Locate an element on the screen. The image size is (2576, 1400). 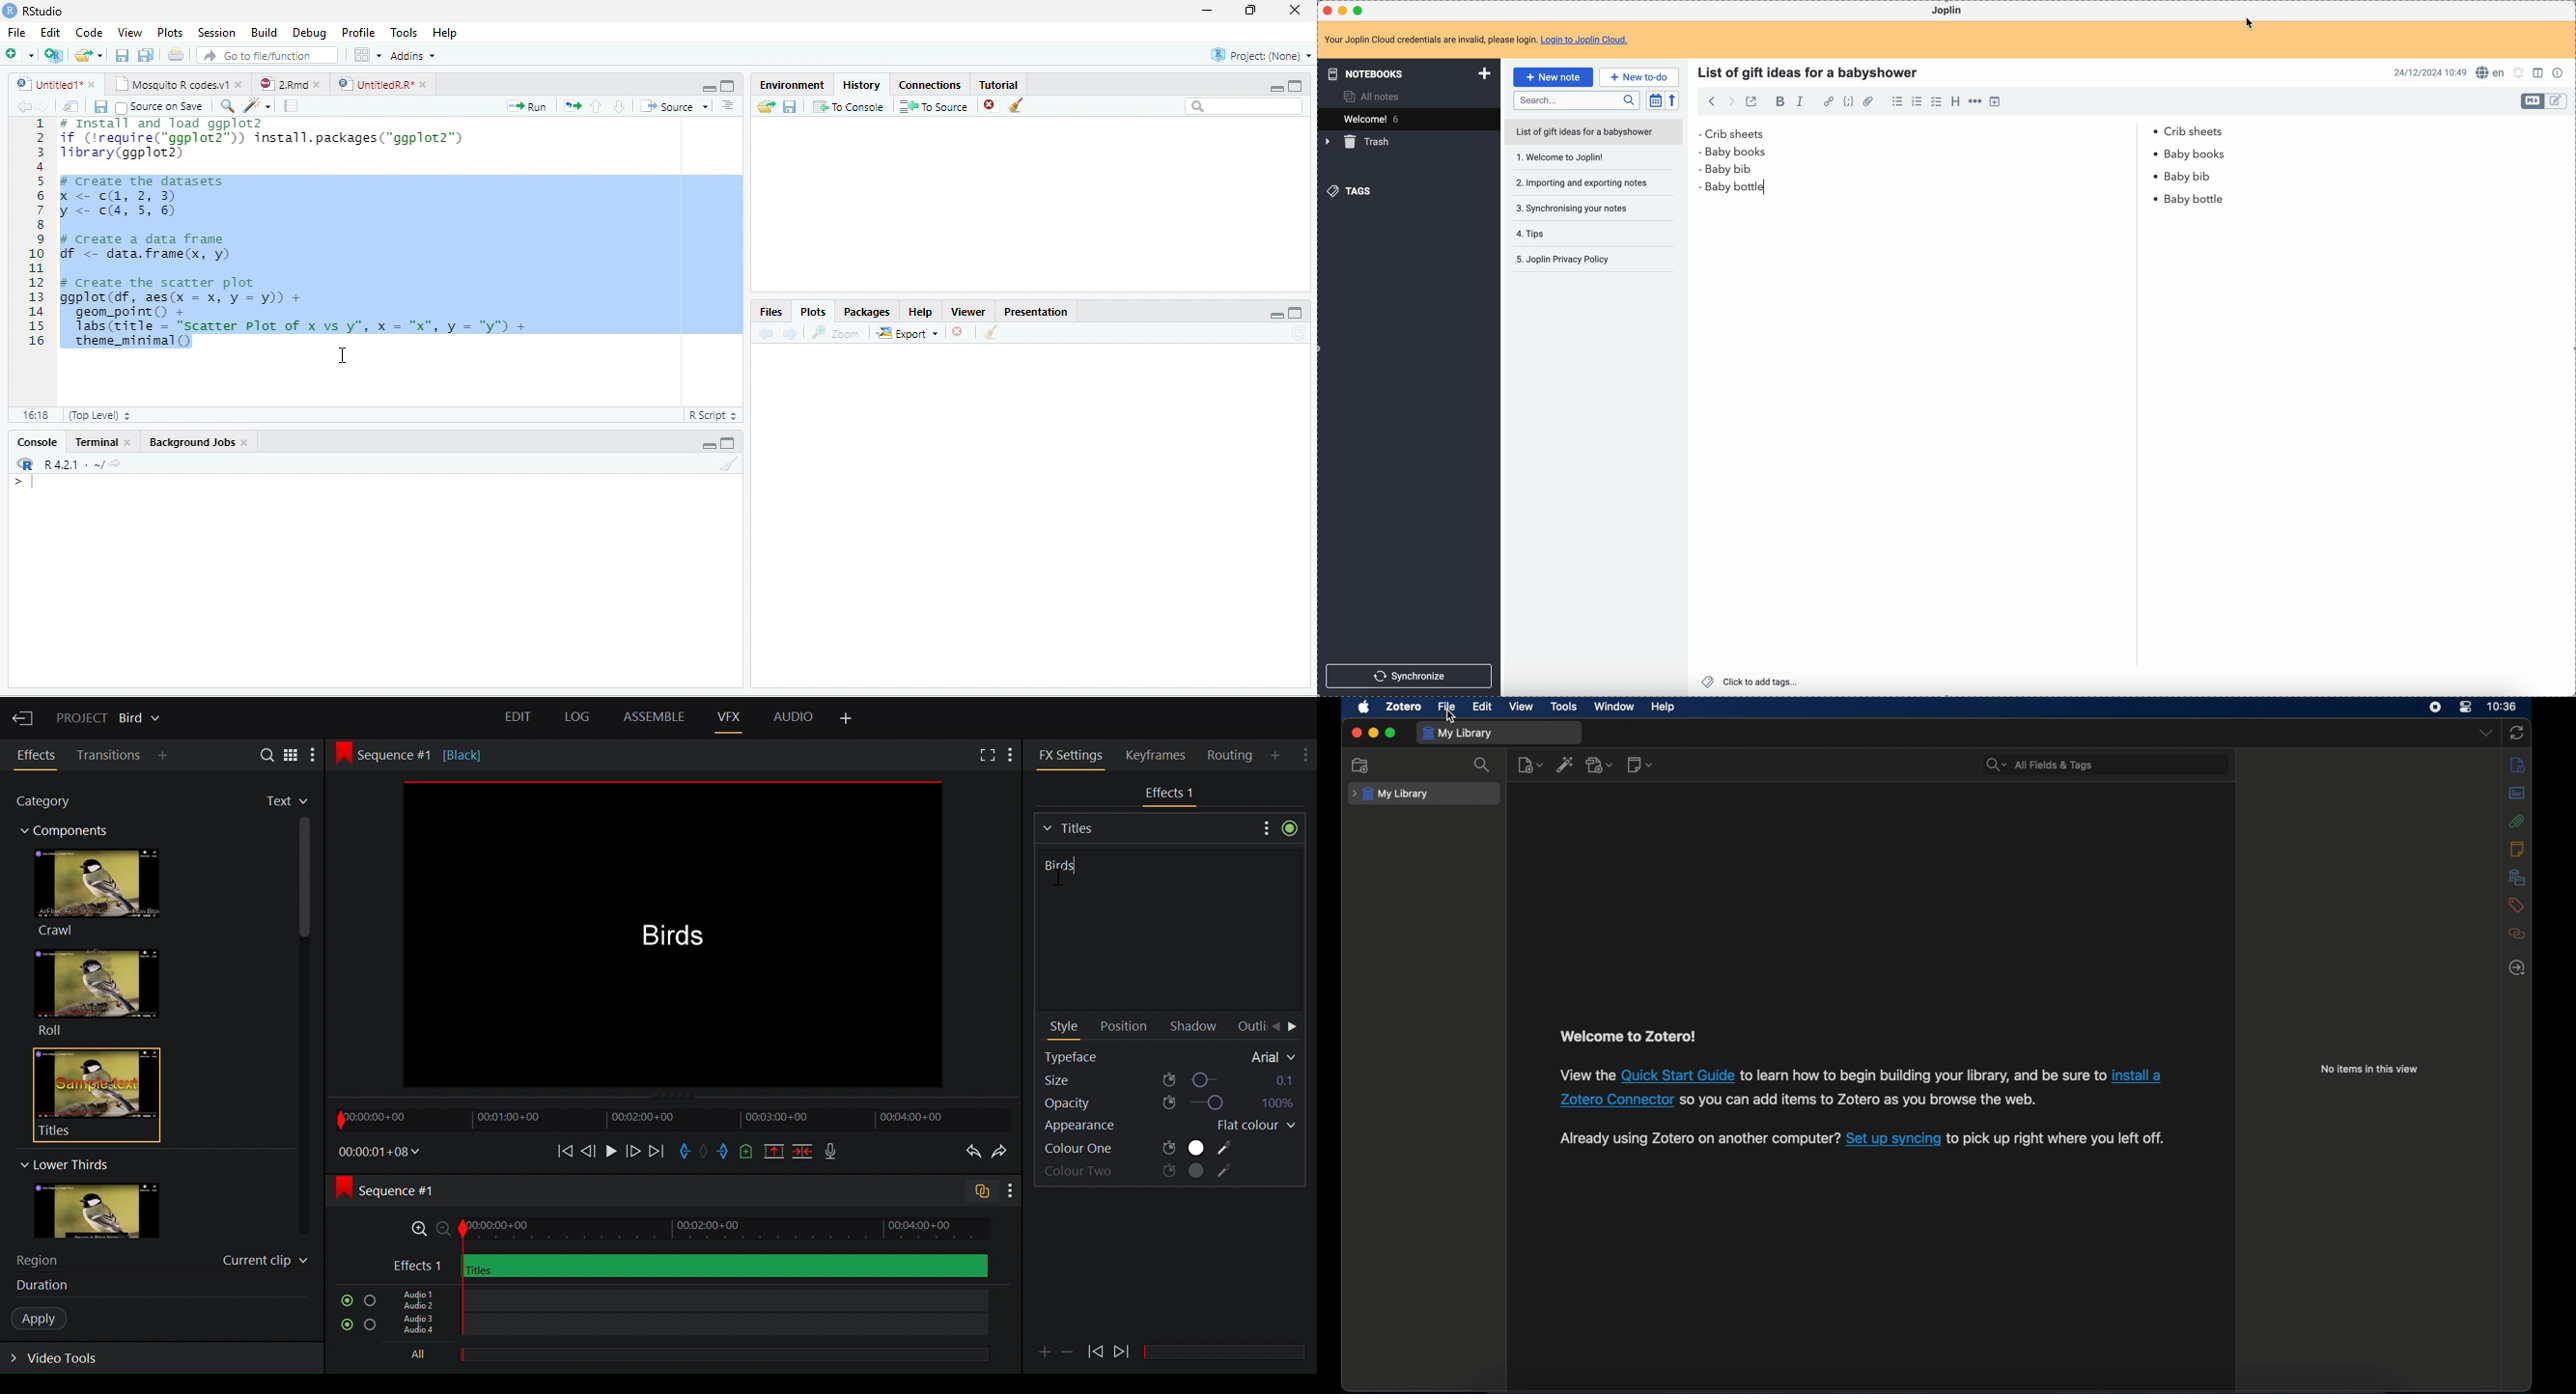
back is located at coordinates (1713, 101).